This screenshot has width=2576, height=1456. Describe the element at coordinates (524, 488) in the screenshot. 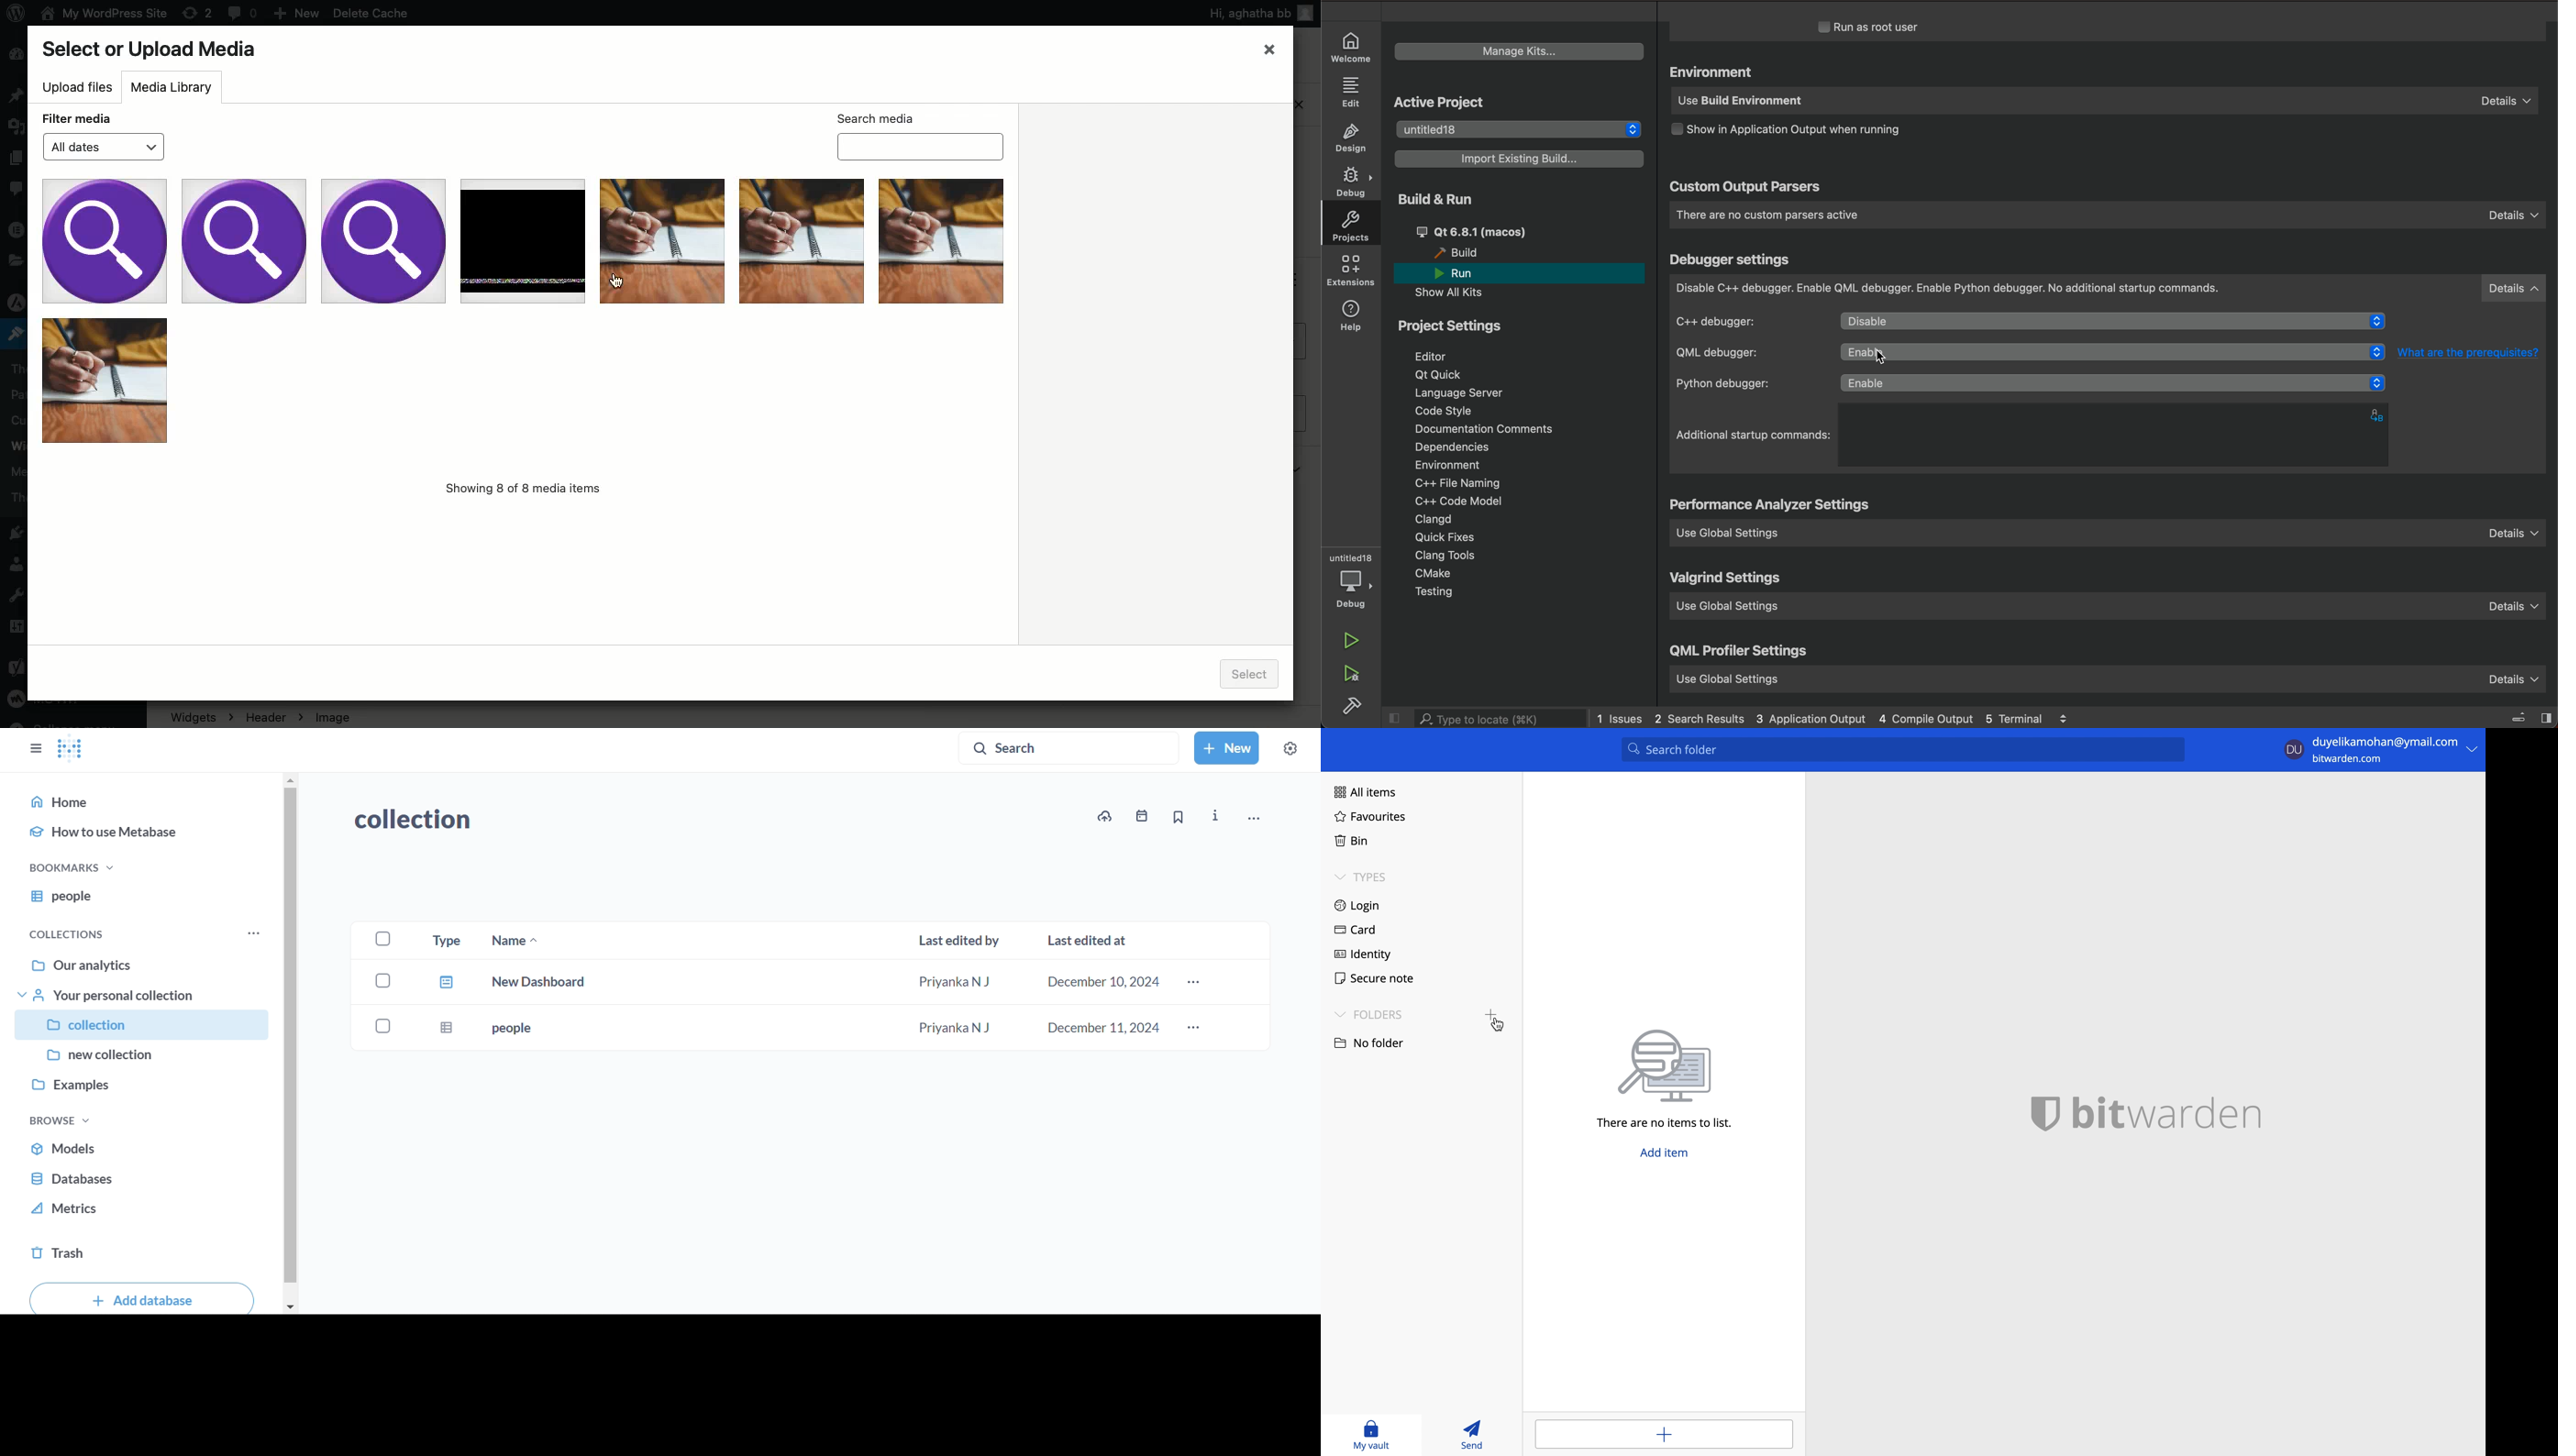

I see `Showing 8 of 8 media items` at that location.